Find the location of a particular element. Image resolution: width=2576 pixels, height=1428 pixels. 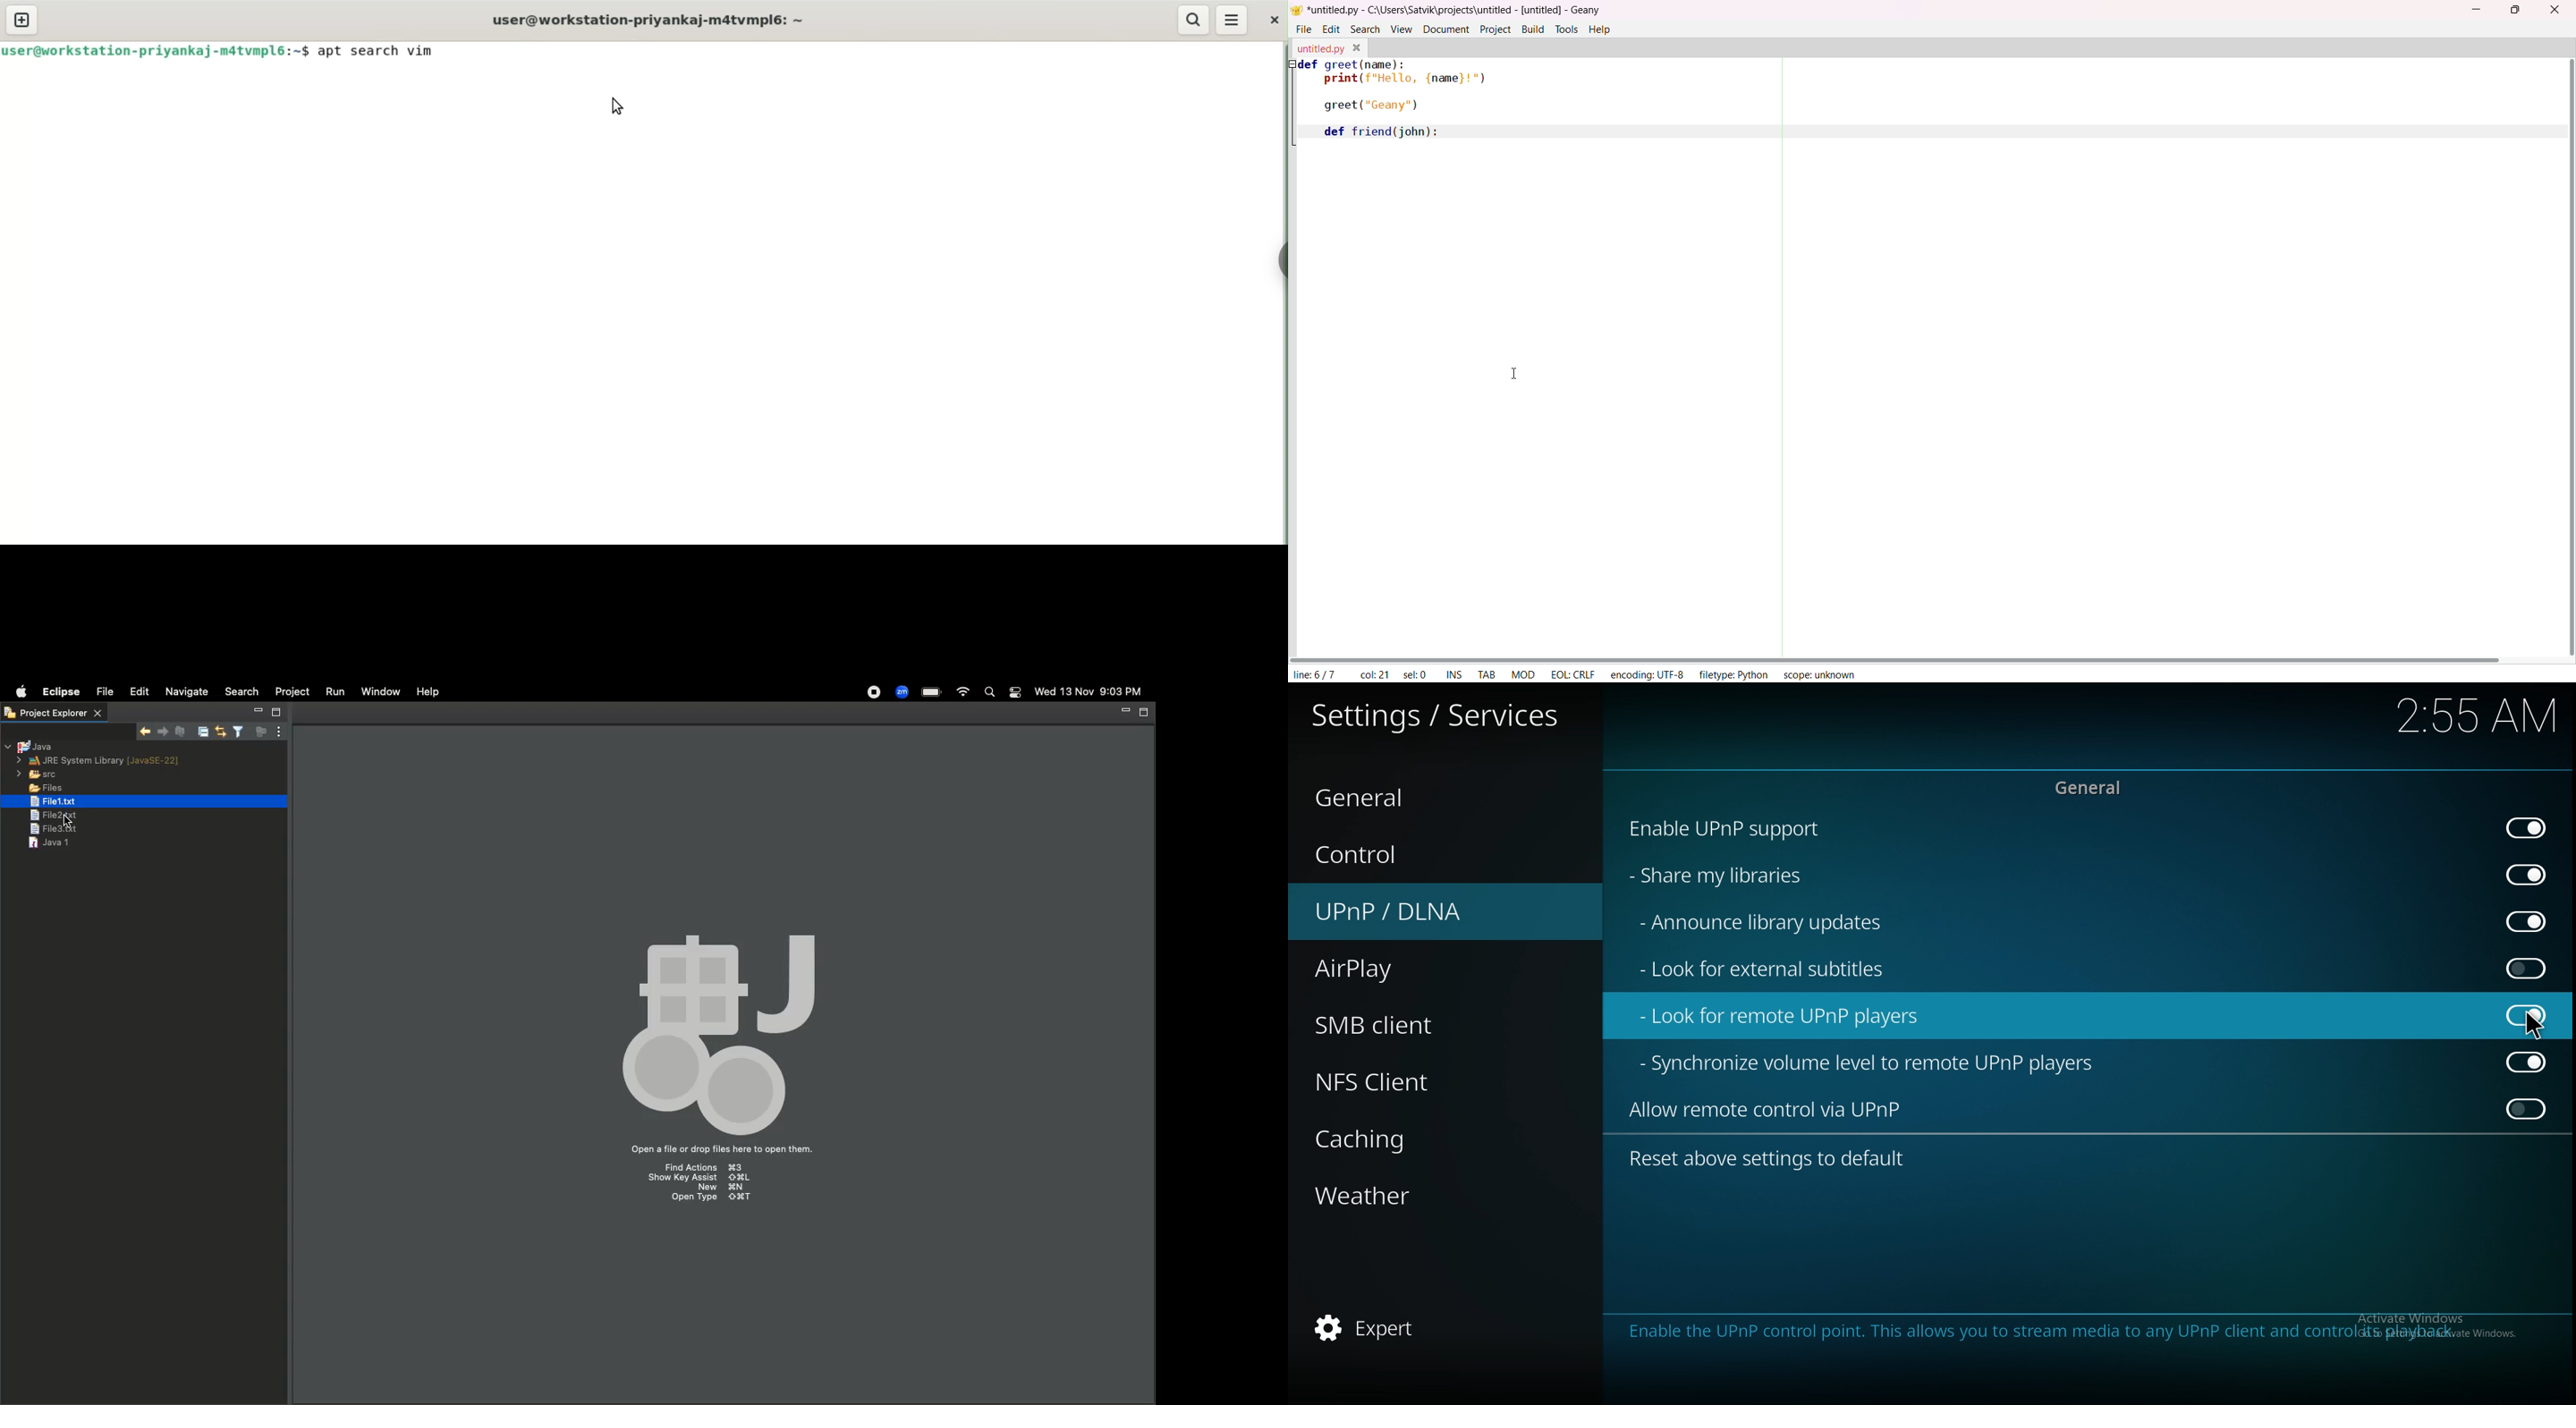

Activate Windows, Go to settings to activate windows is located at coordinates (2434, 1327).